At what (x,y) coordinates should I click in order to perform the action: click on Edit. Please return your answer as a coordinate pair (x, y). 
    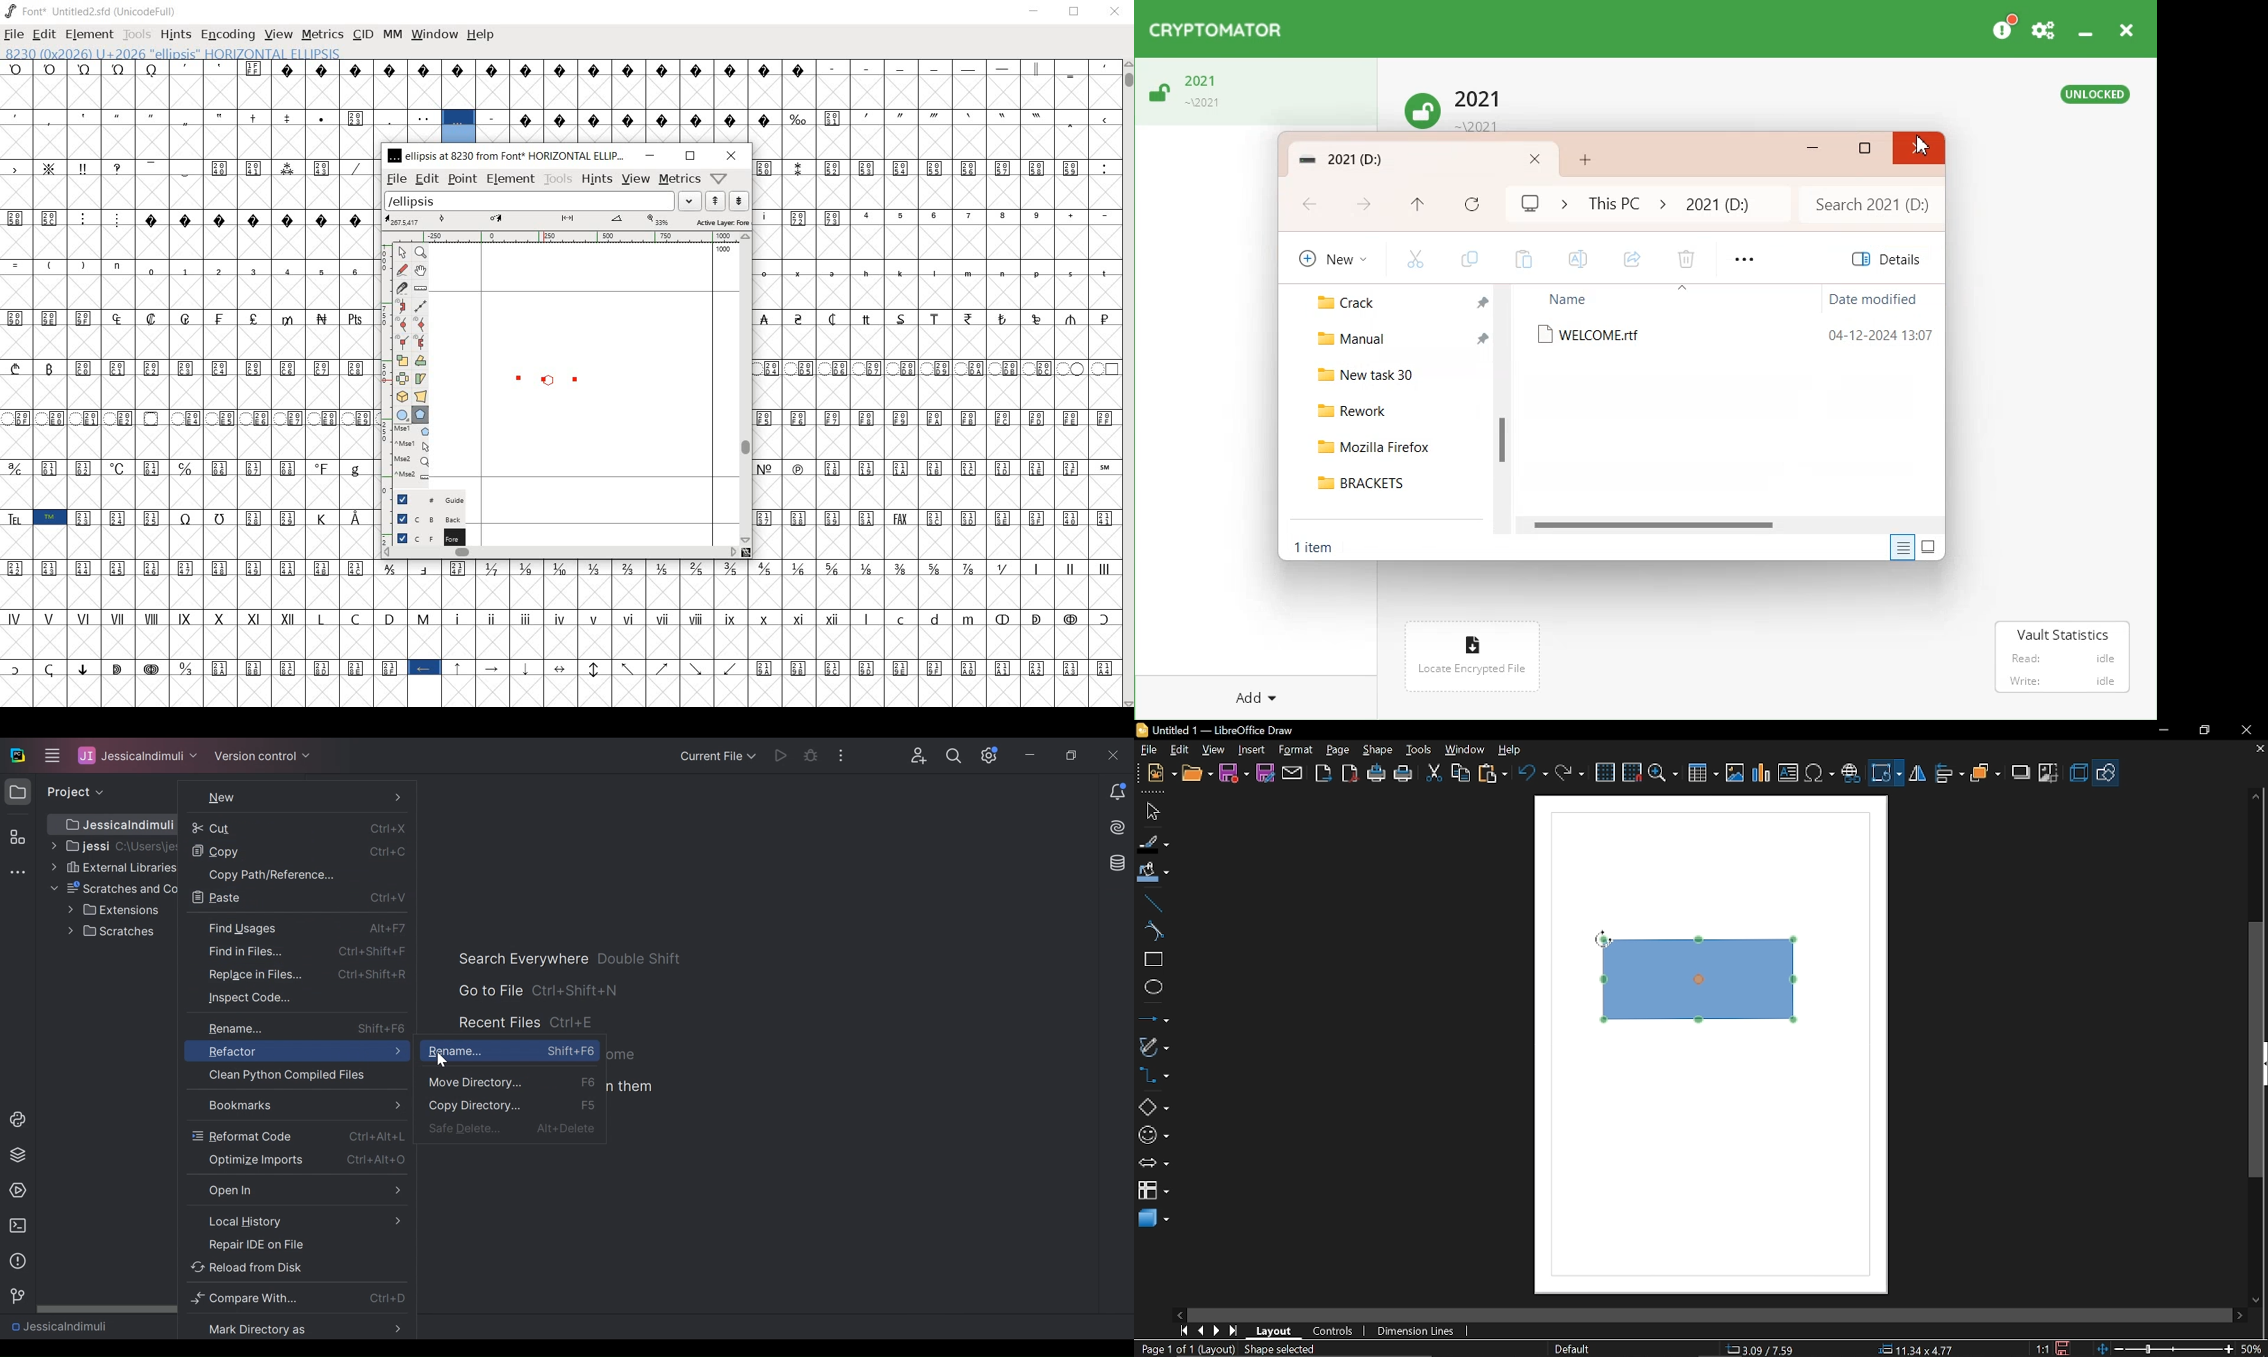
    Looking at the image, I should click on (1181, 748).